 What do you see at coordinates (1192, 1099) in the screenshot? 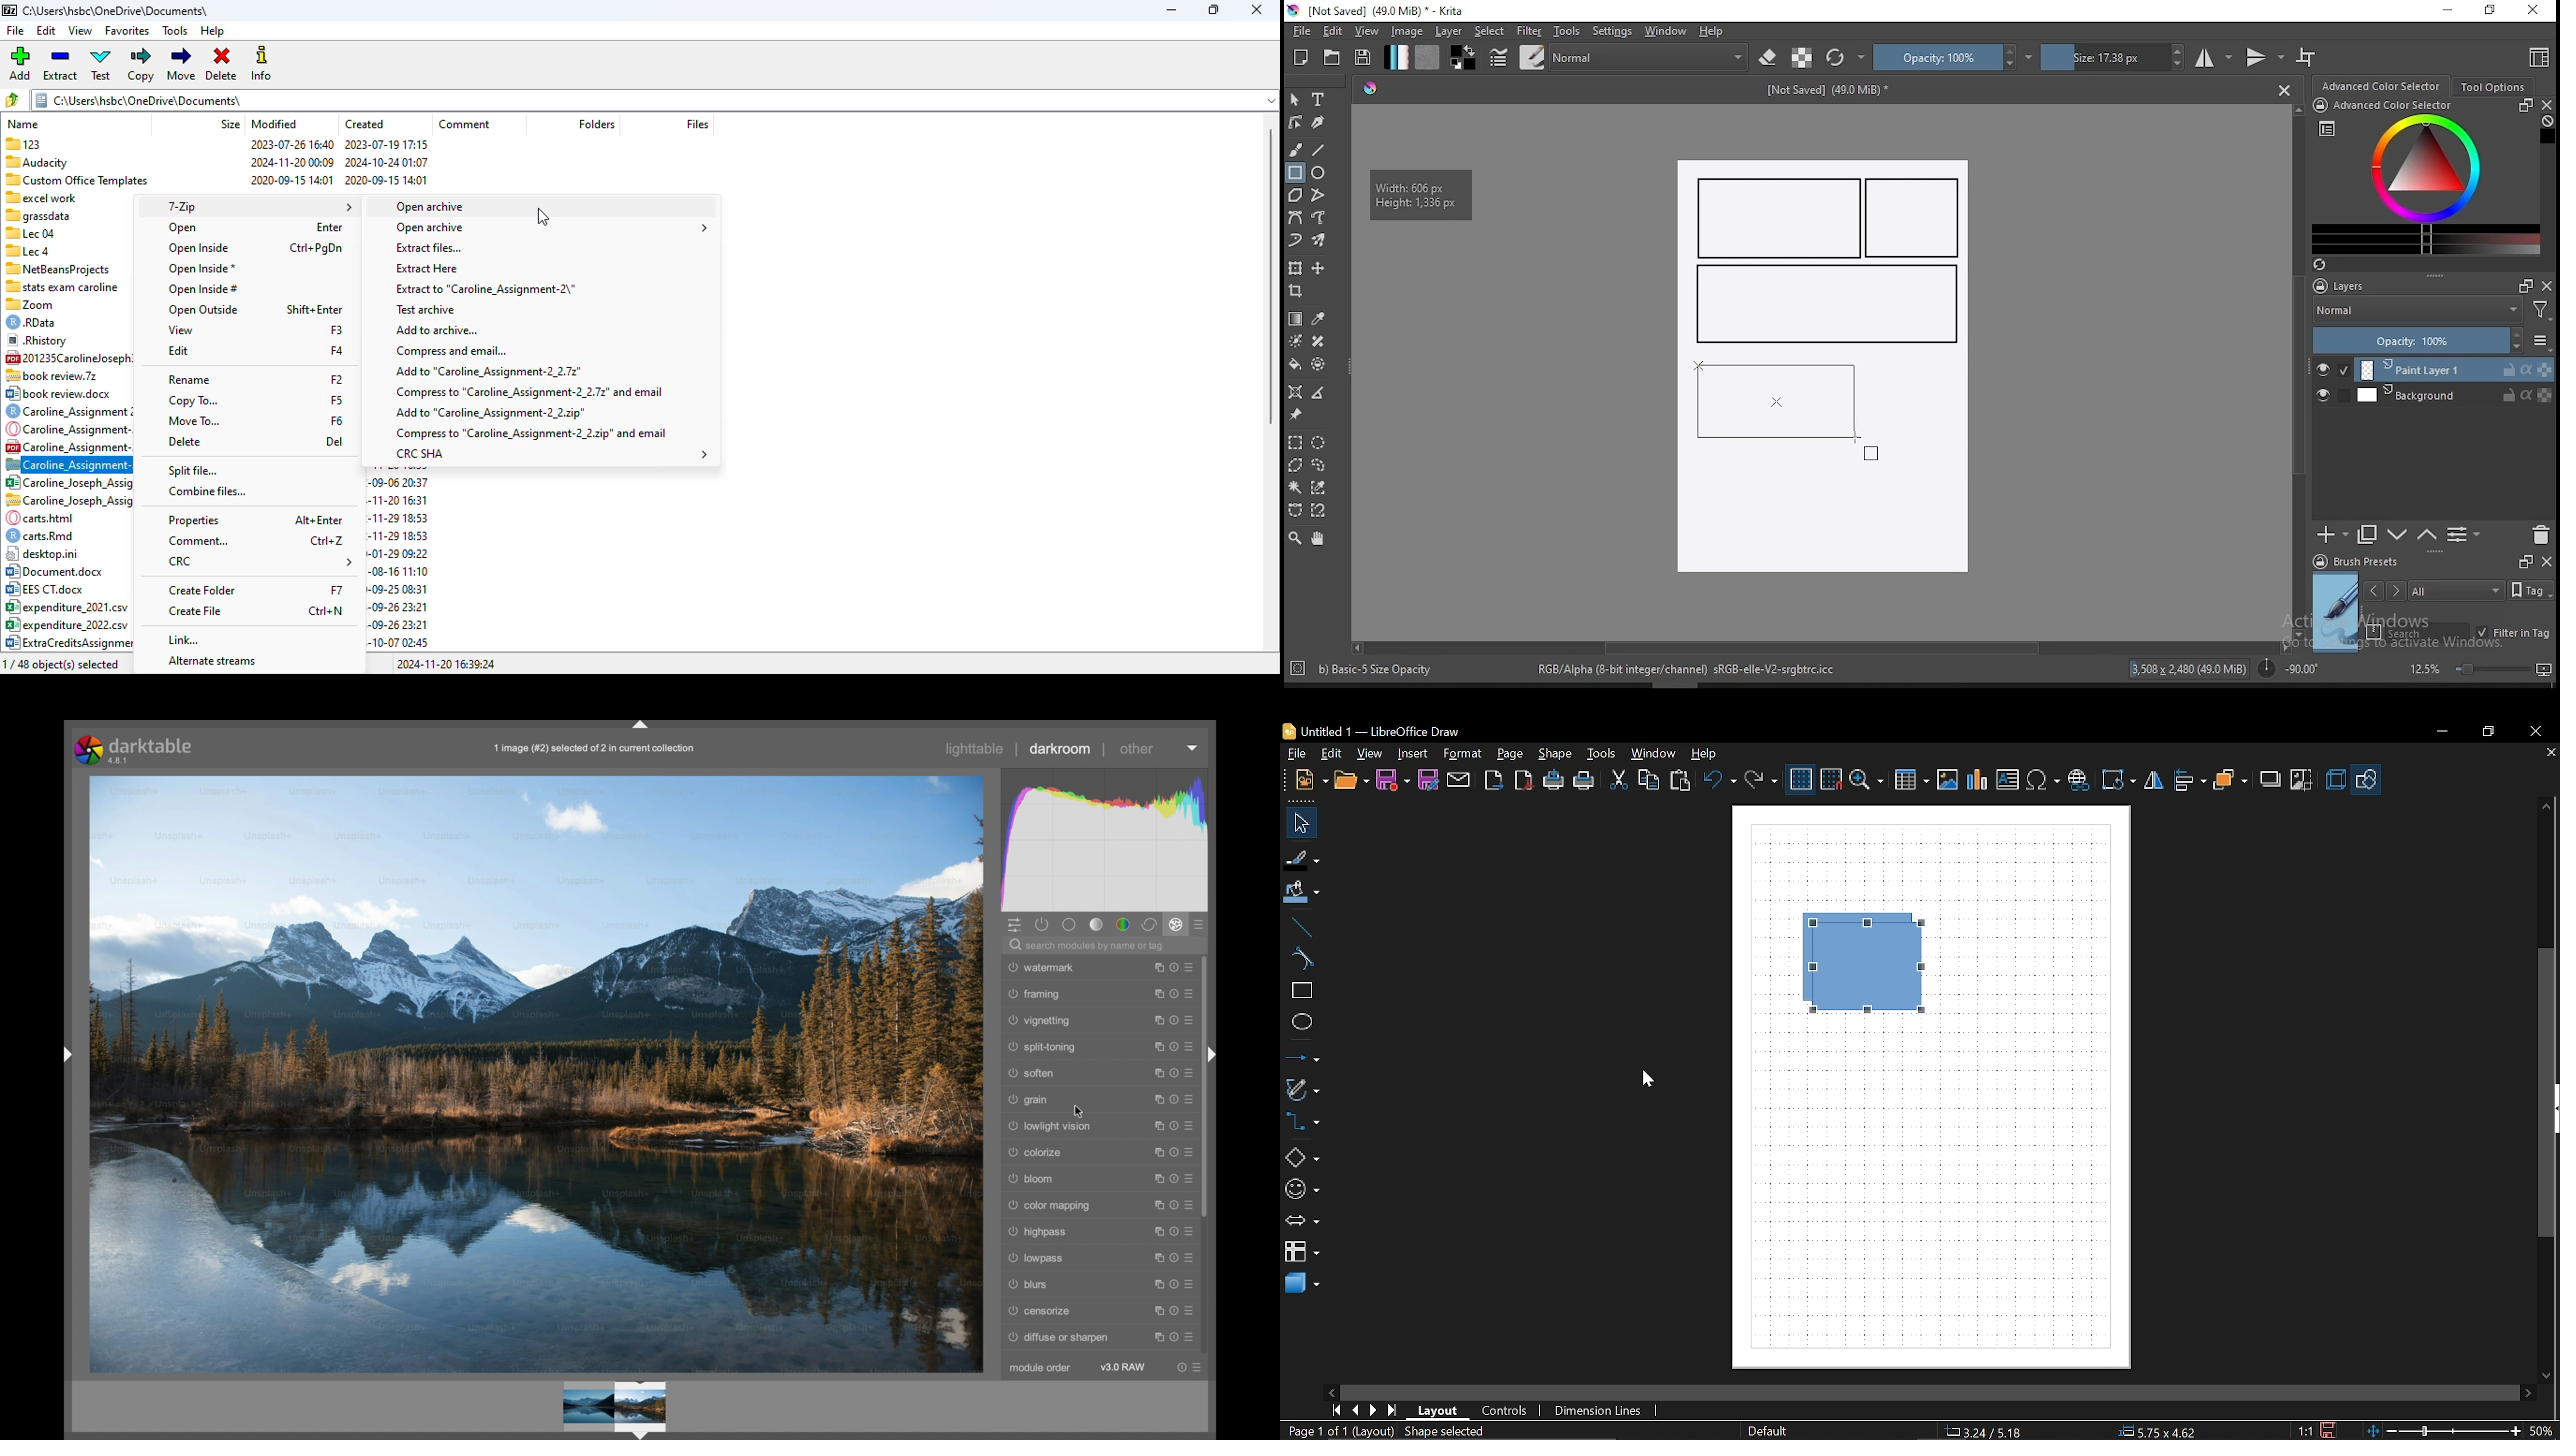
I see `presets` at bounding box center [1192, 1099].